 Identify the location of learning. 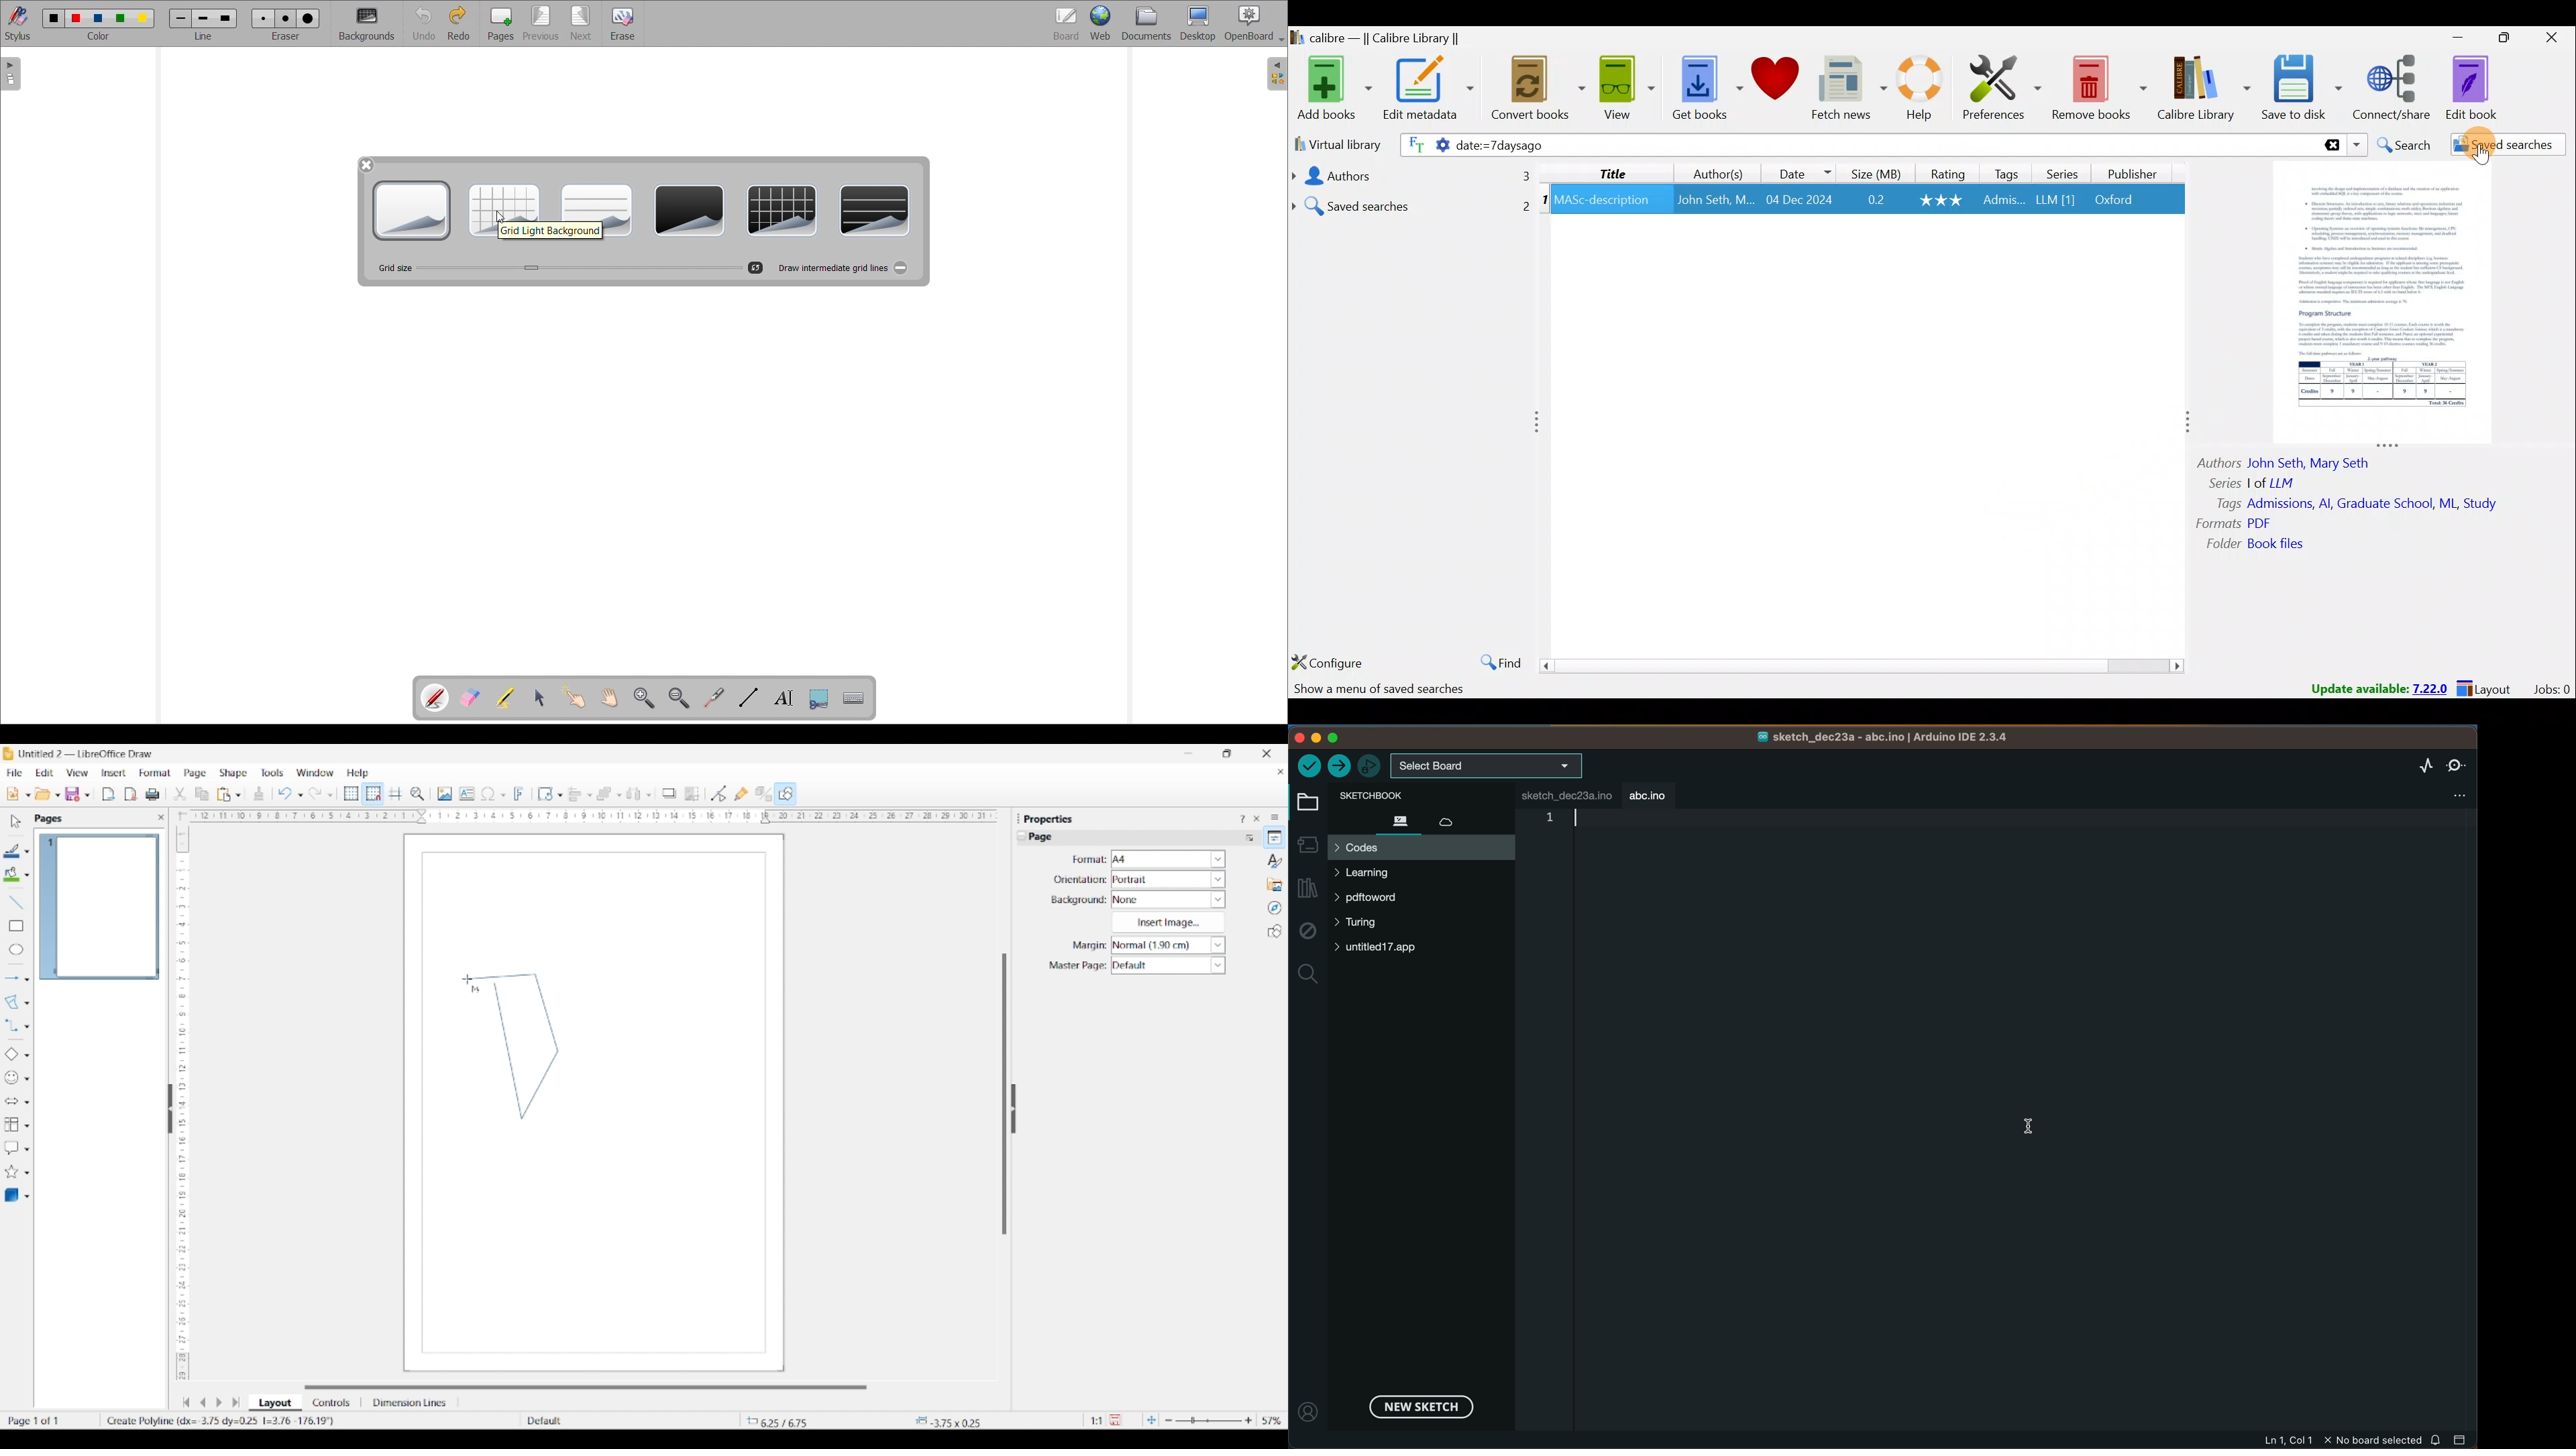
(1383, 872).